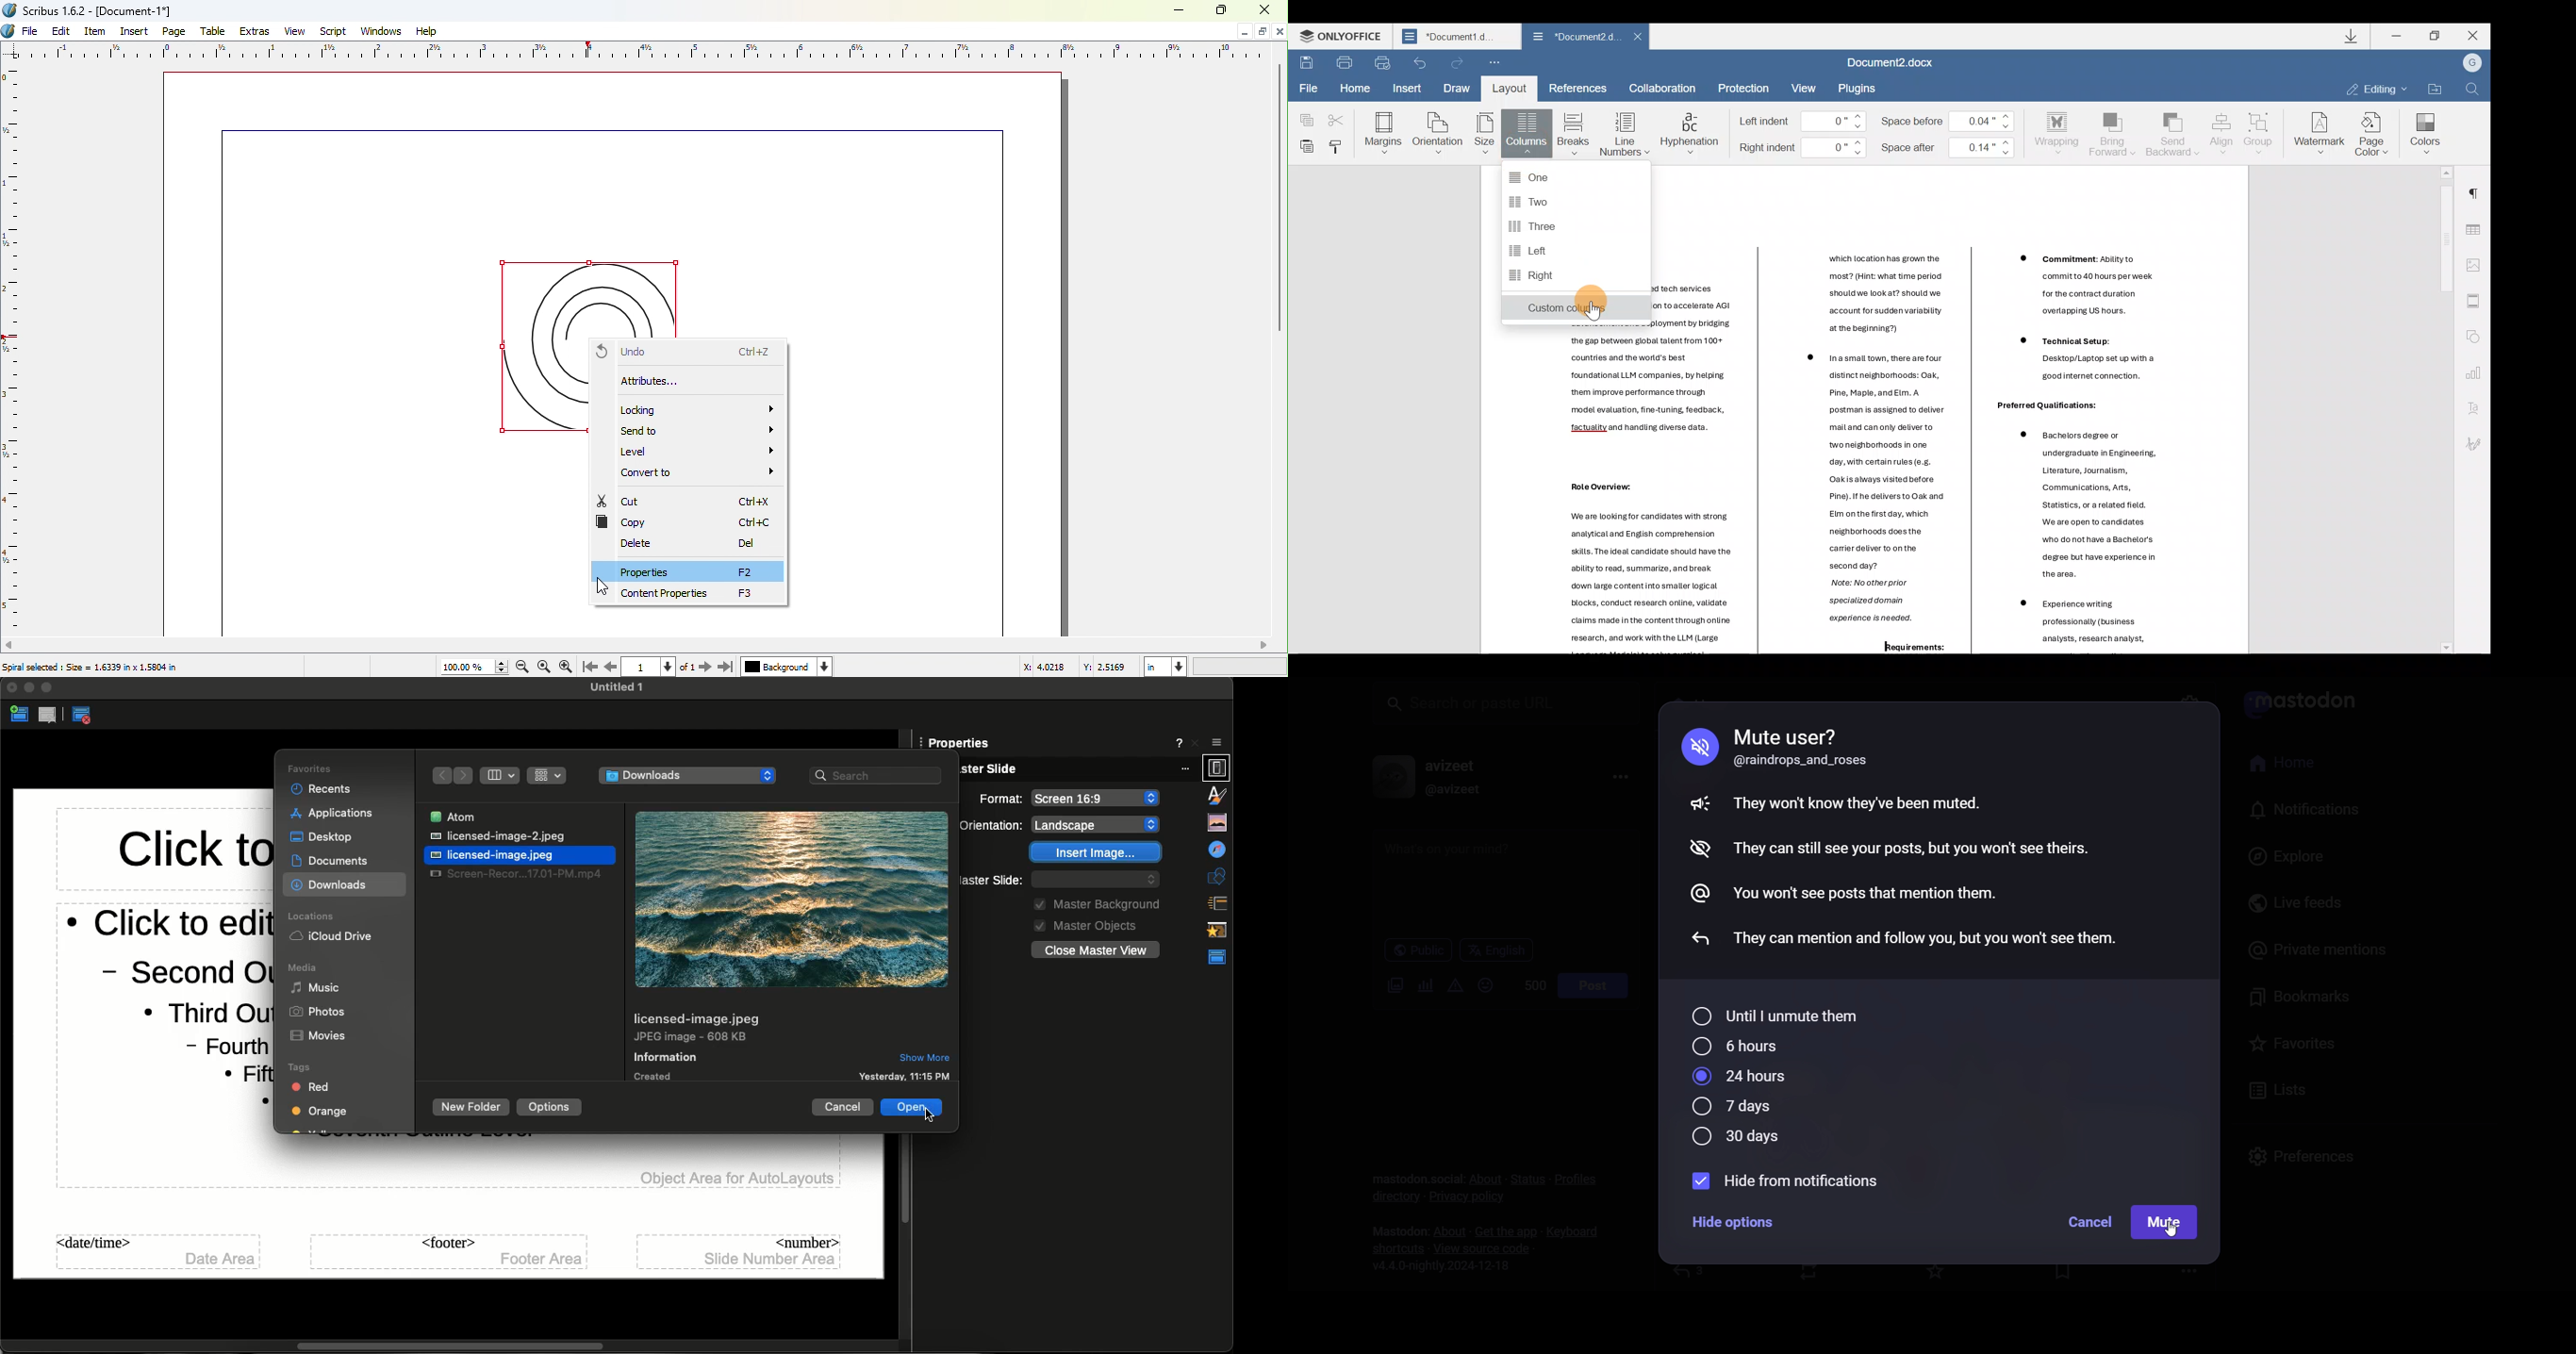 This screenshot has height=1372, width=2576. What do you see at coordinates (304, 1069) in the screenshot?
I see `Tags` at bounding box center [304, 1069].